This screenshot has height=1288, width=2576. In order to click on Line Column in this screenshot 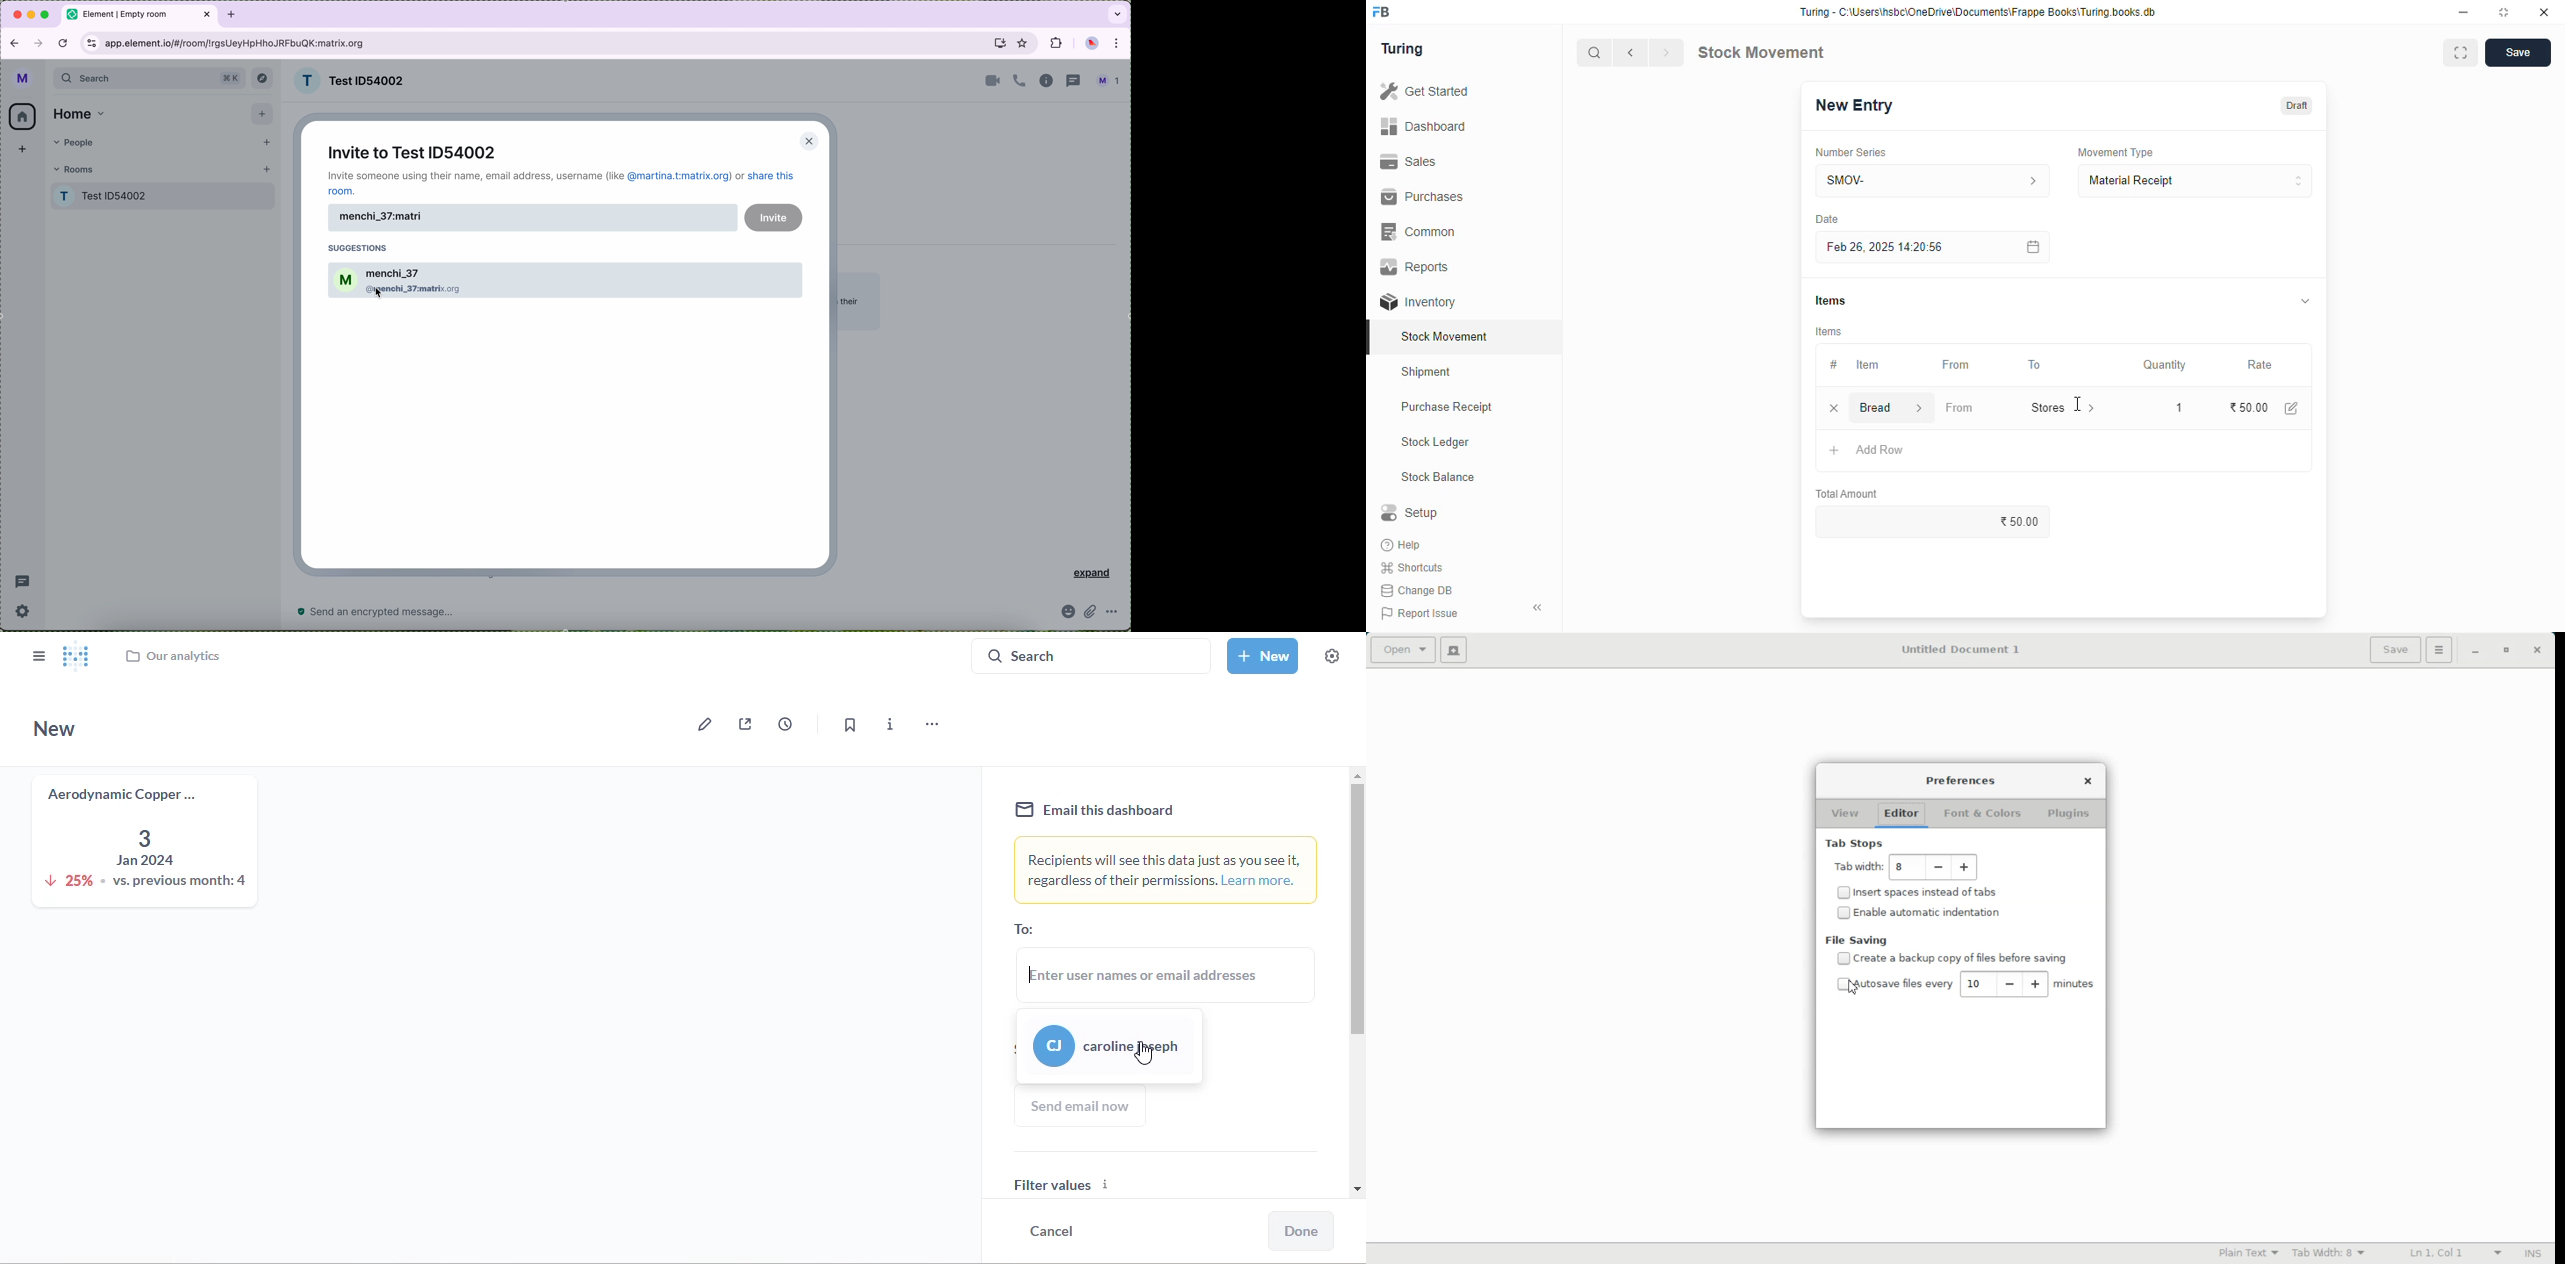, I will do `click(2453, 1254)`.